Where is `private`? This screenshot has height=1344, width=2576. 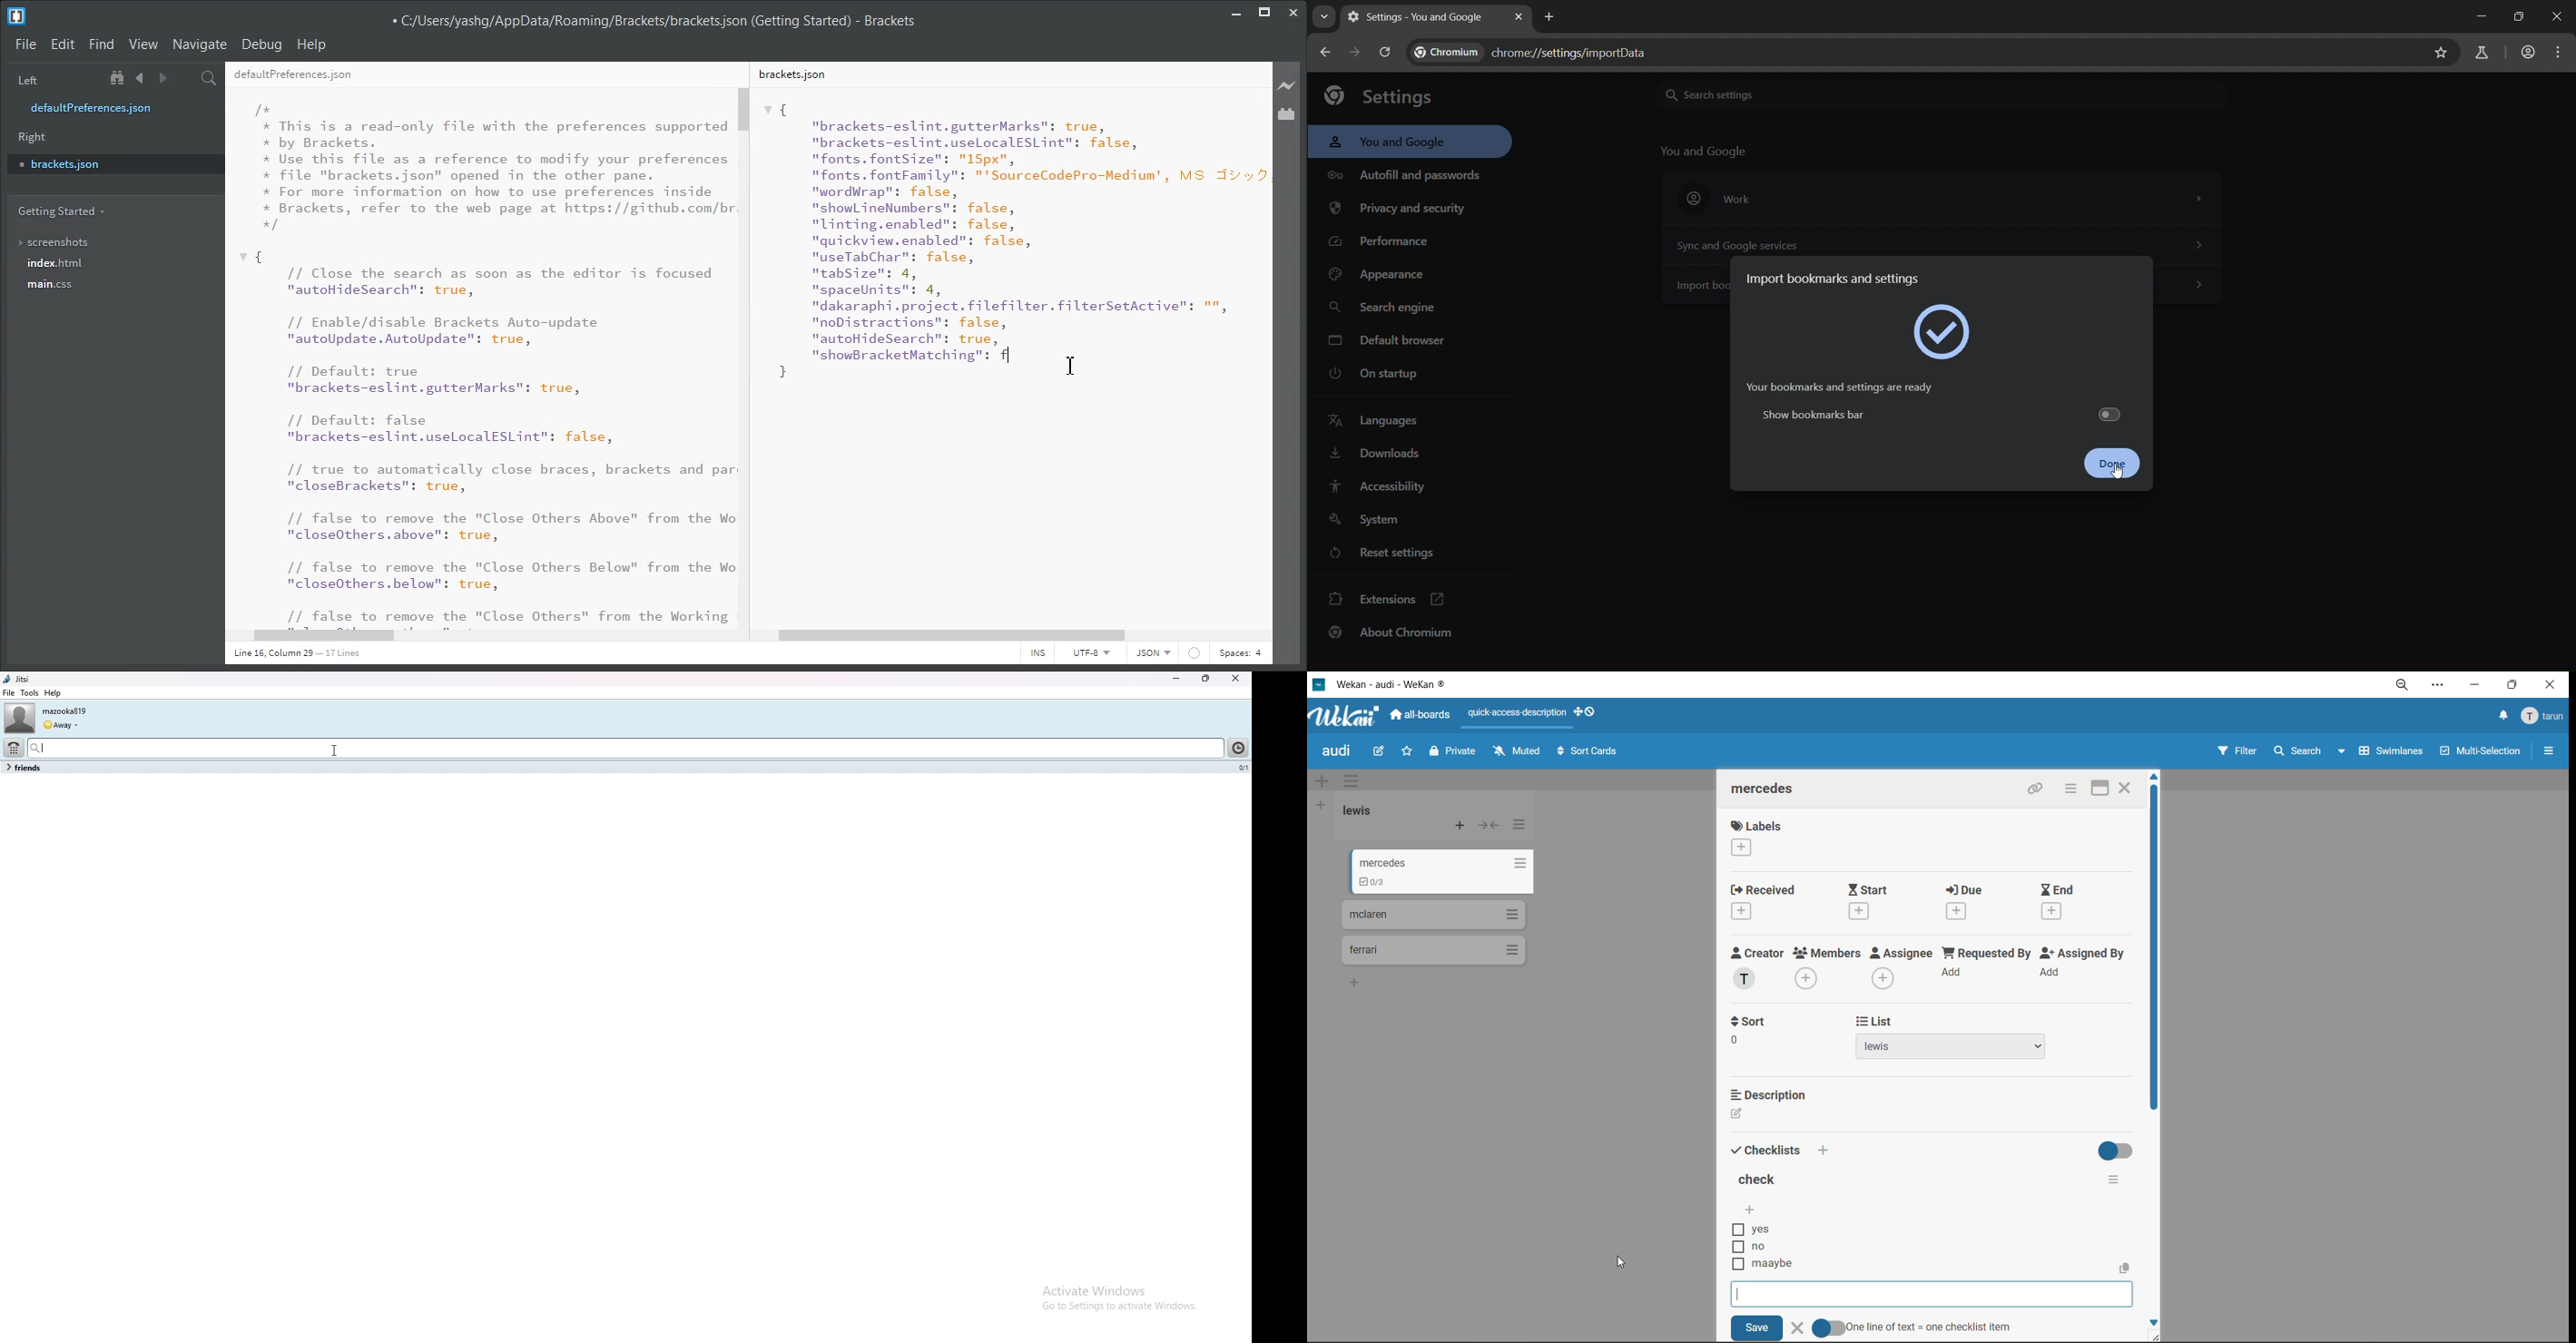 private is located at coordinates (1456, 752).